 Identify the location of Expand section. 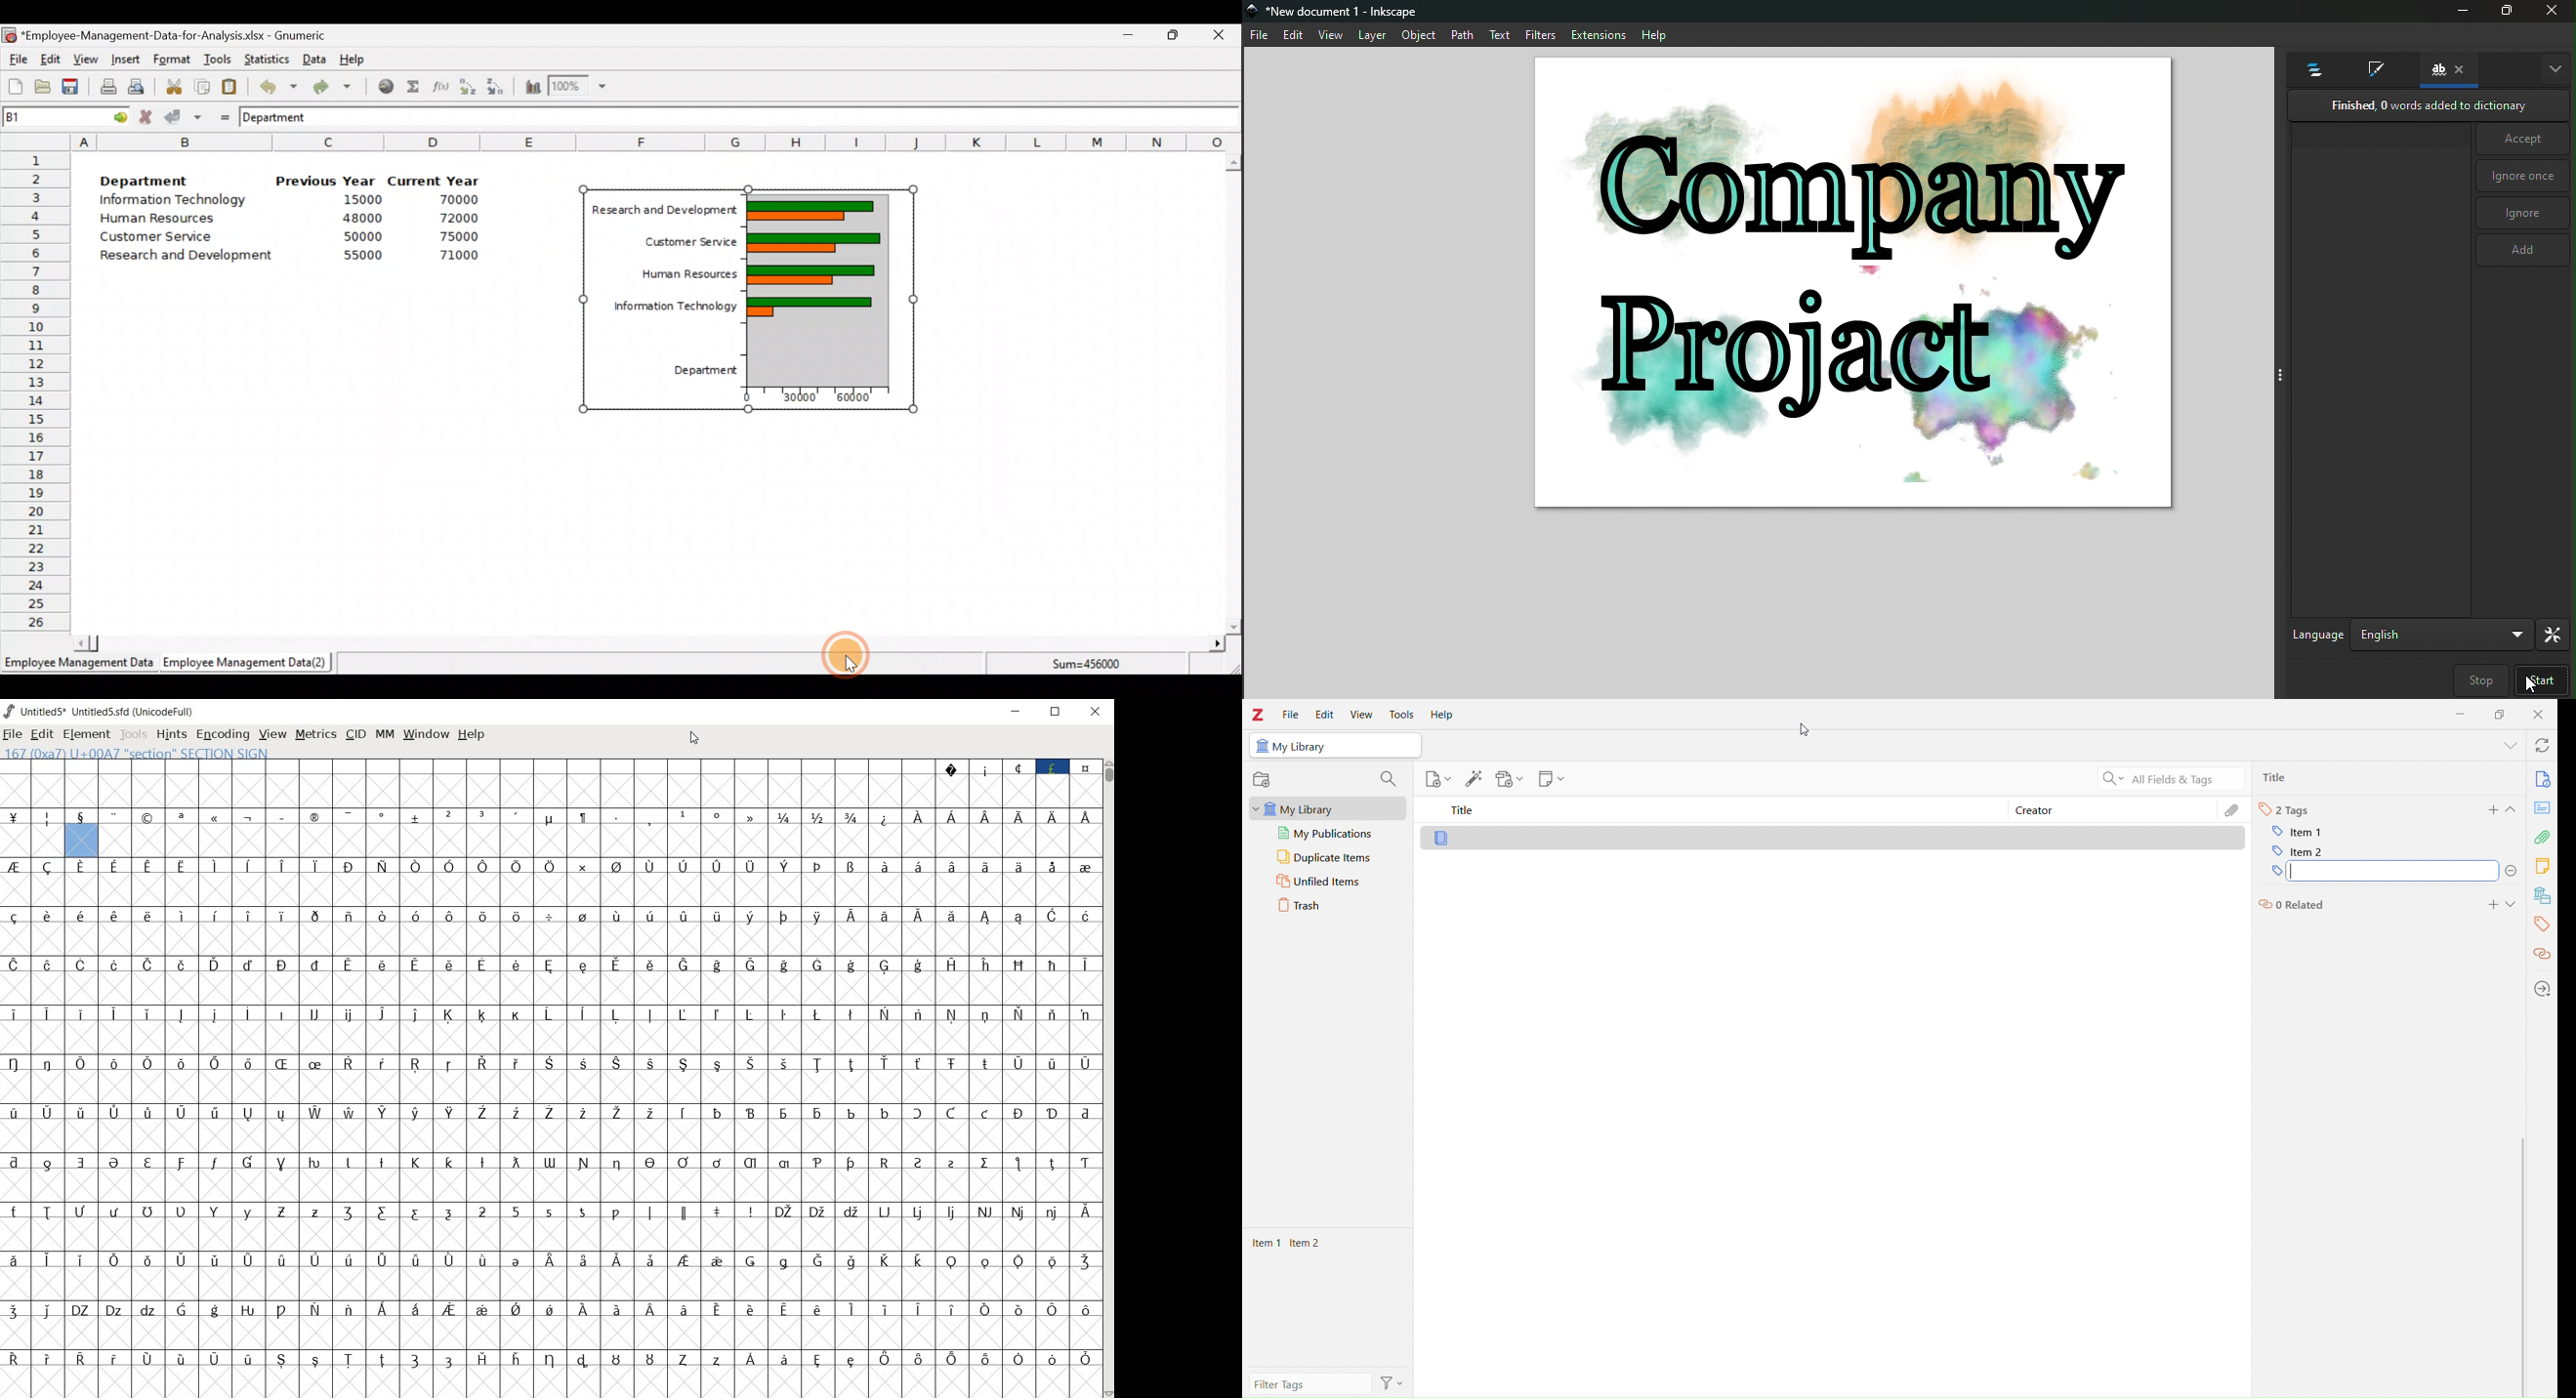
(2514, 903).